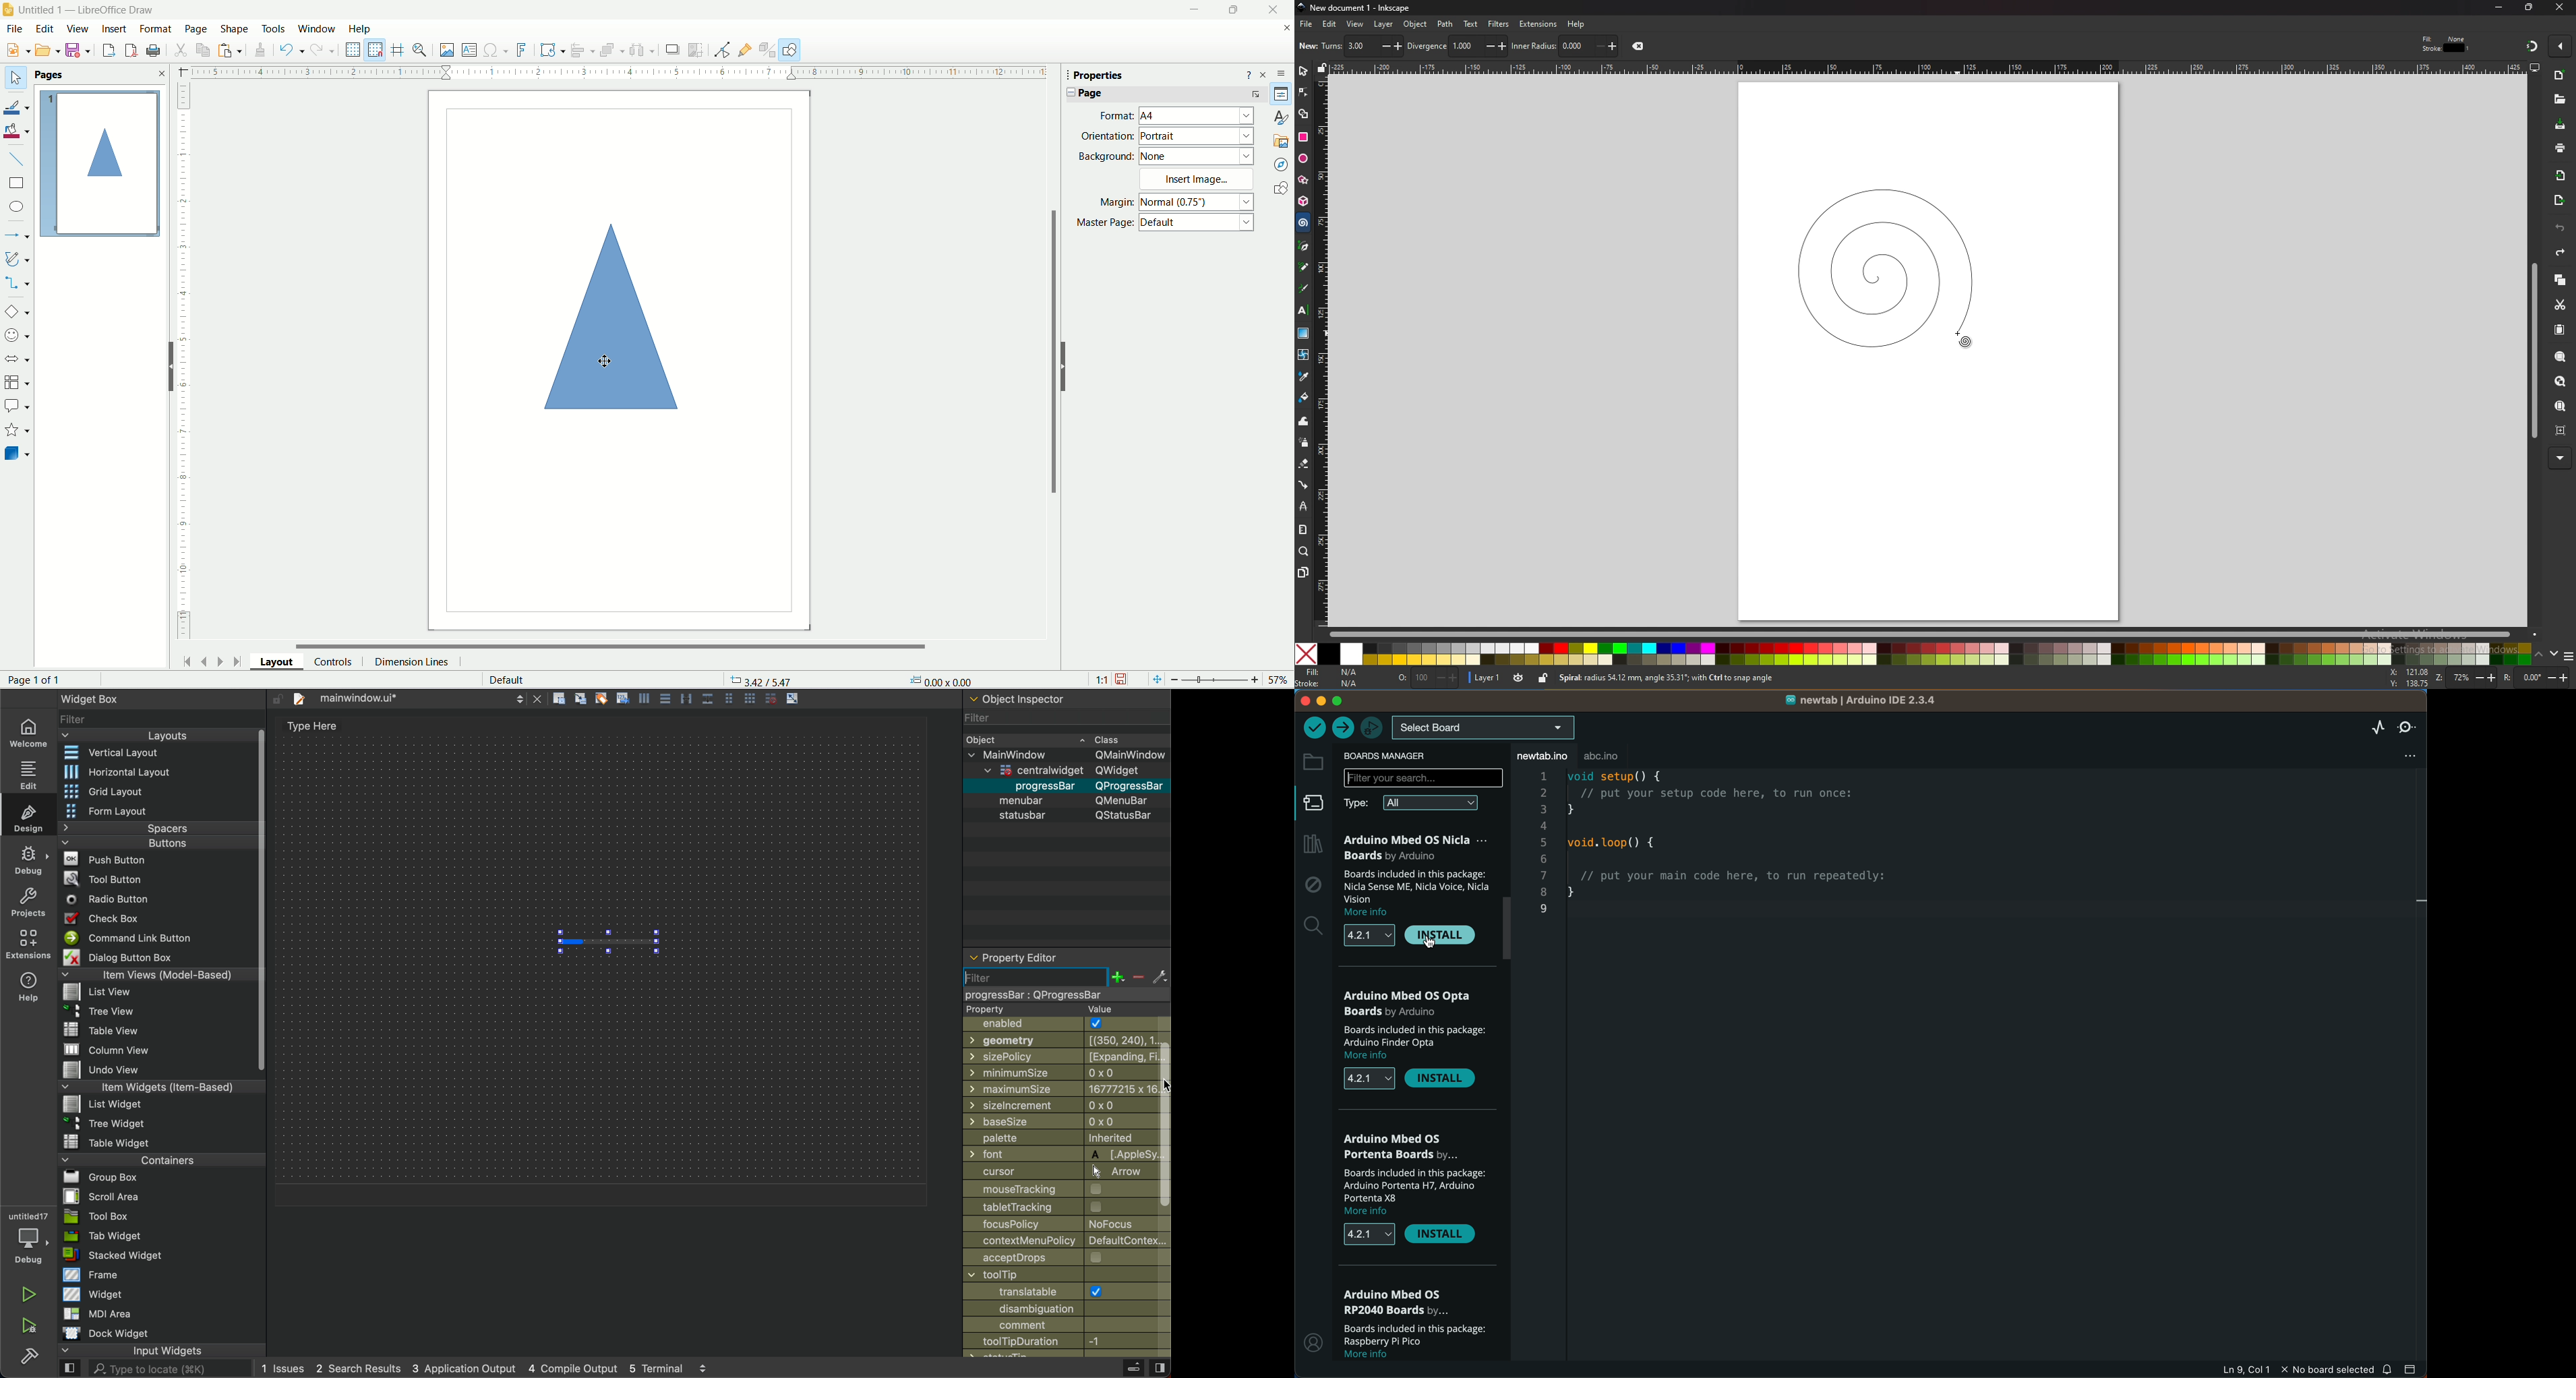  I want to click on open, so click(2560, 101).